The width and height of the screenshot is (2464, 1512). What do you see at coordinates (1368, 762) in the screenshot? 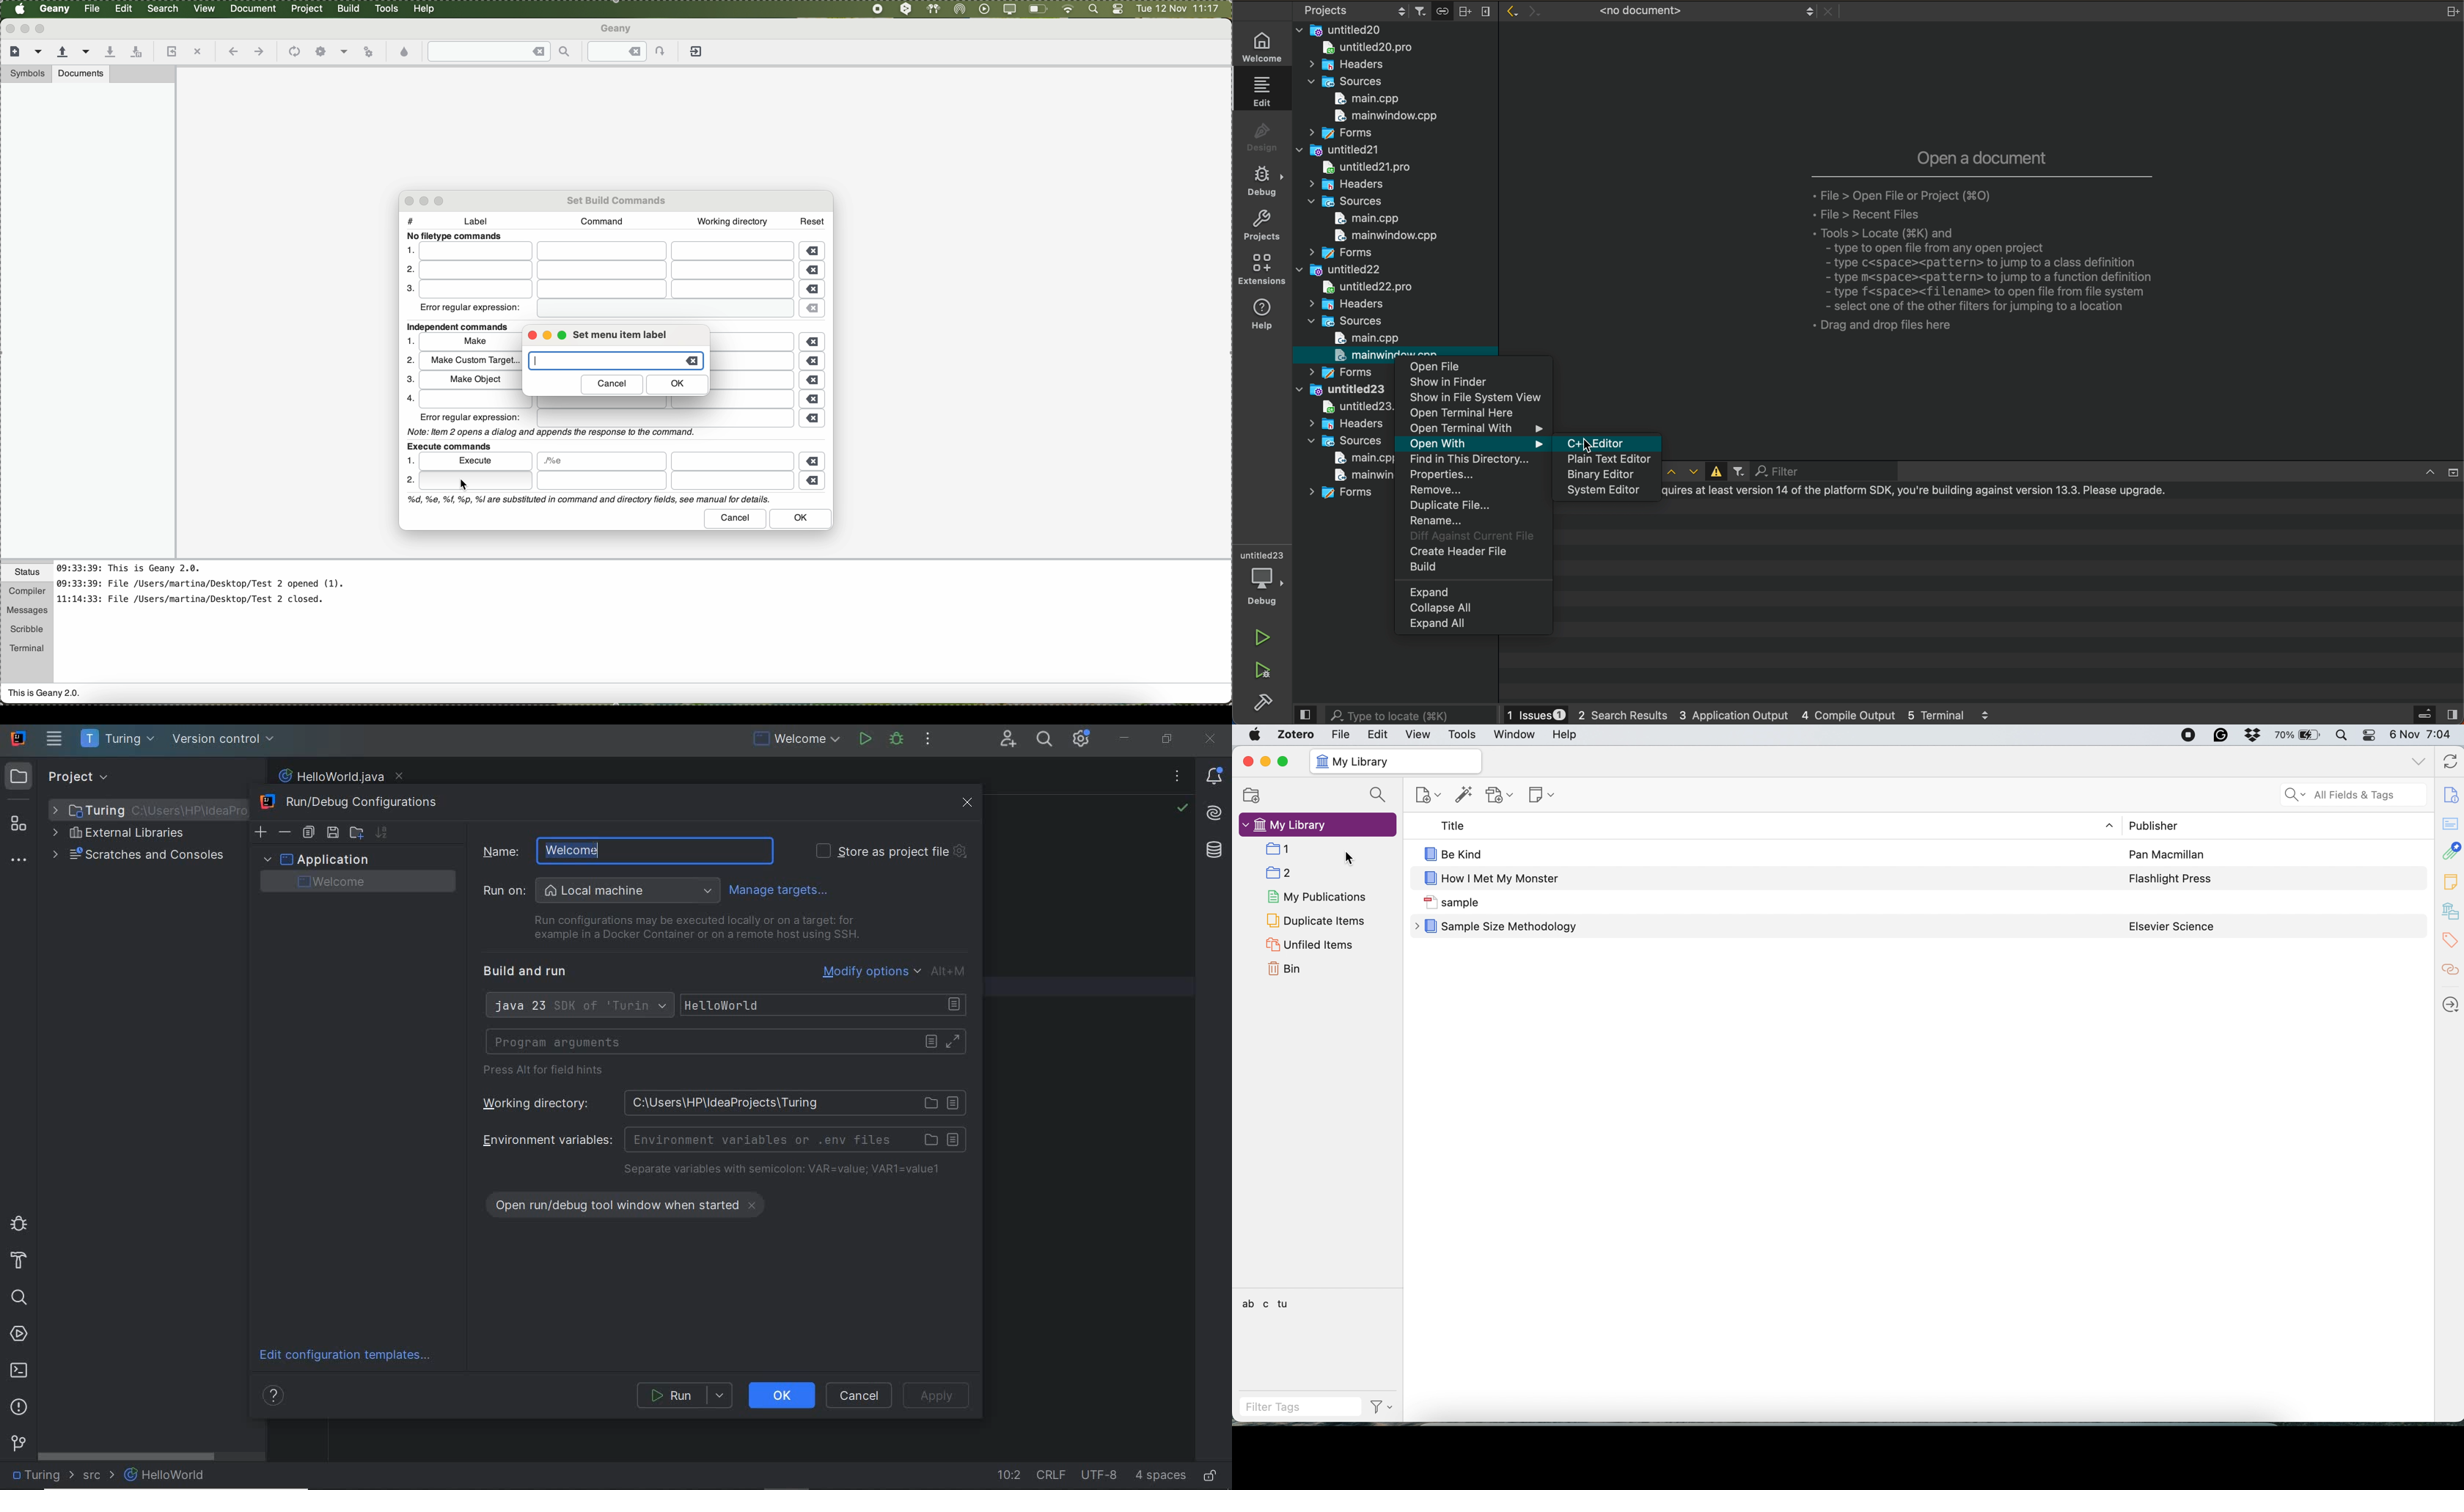
I see `my library` at bounding box center [1368, 762].